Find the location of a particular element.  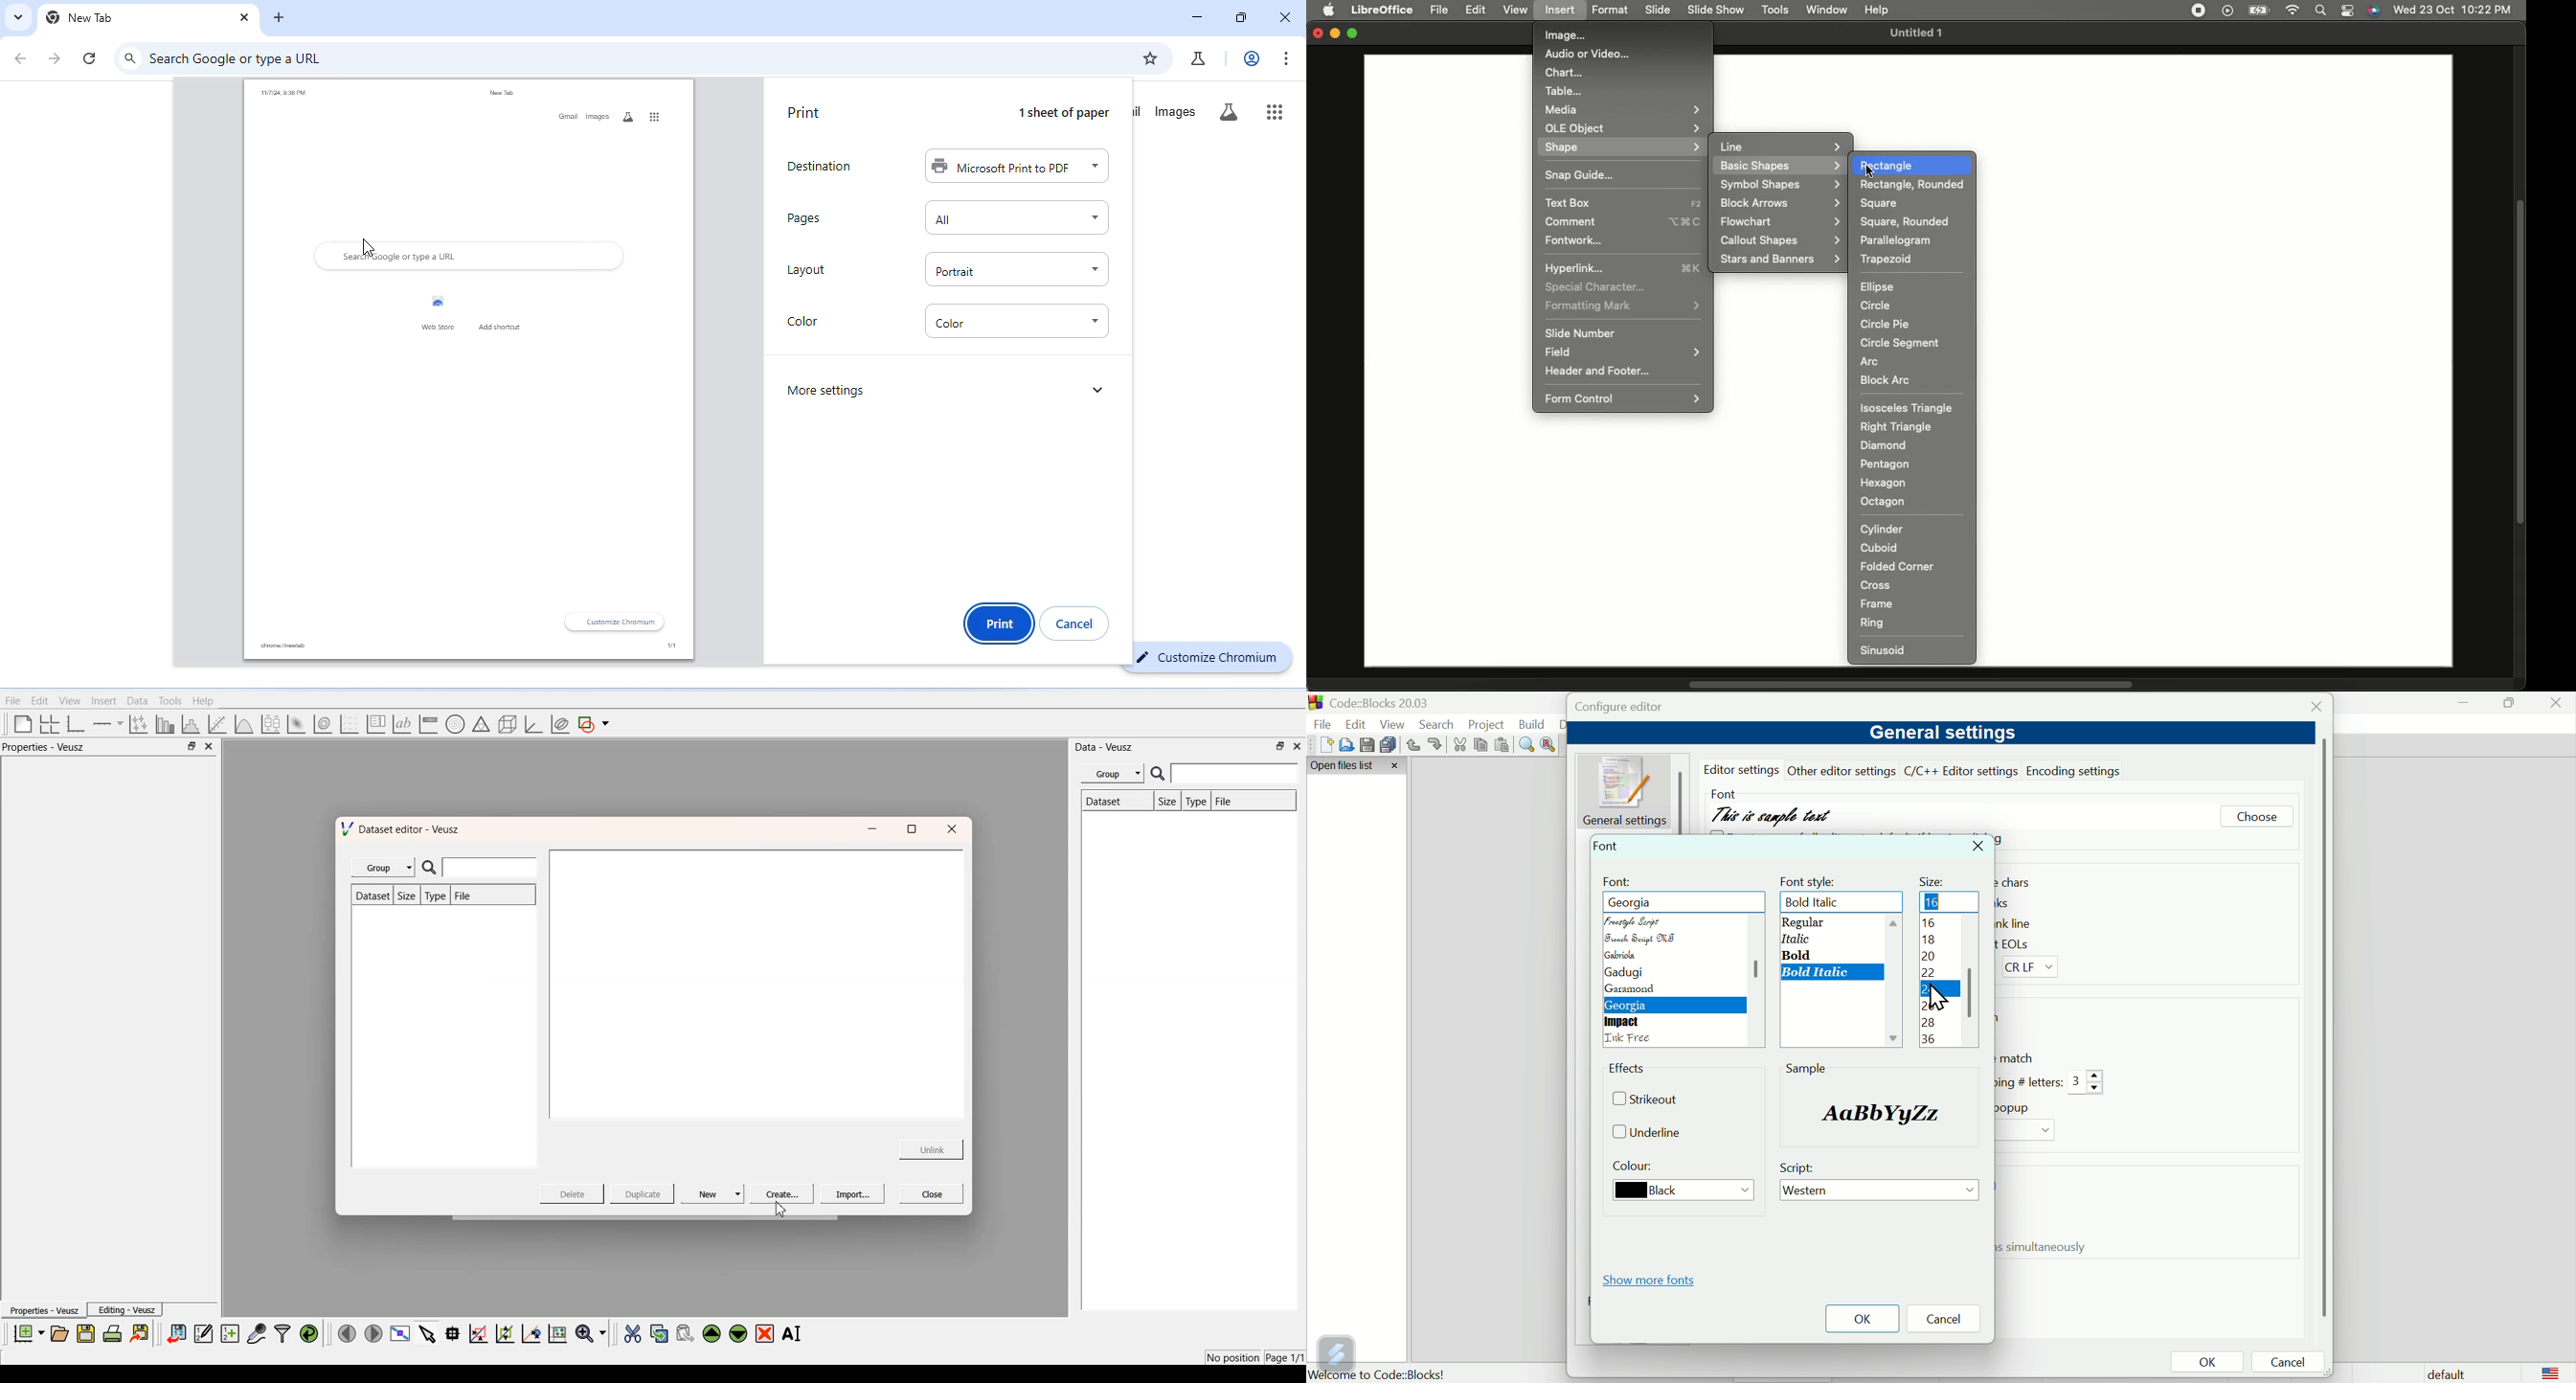

26 is located at coordinates (1927, 1006).